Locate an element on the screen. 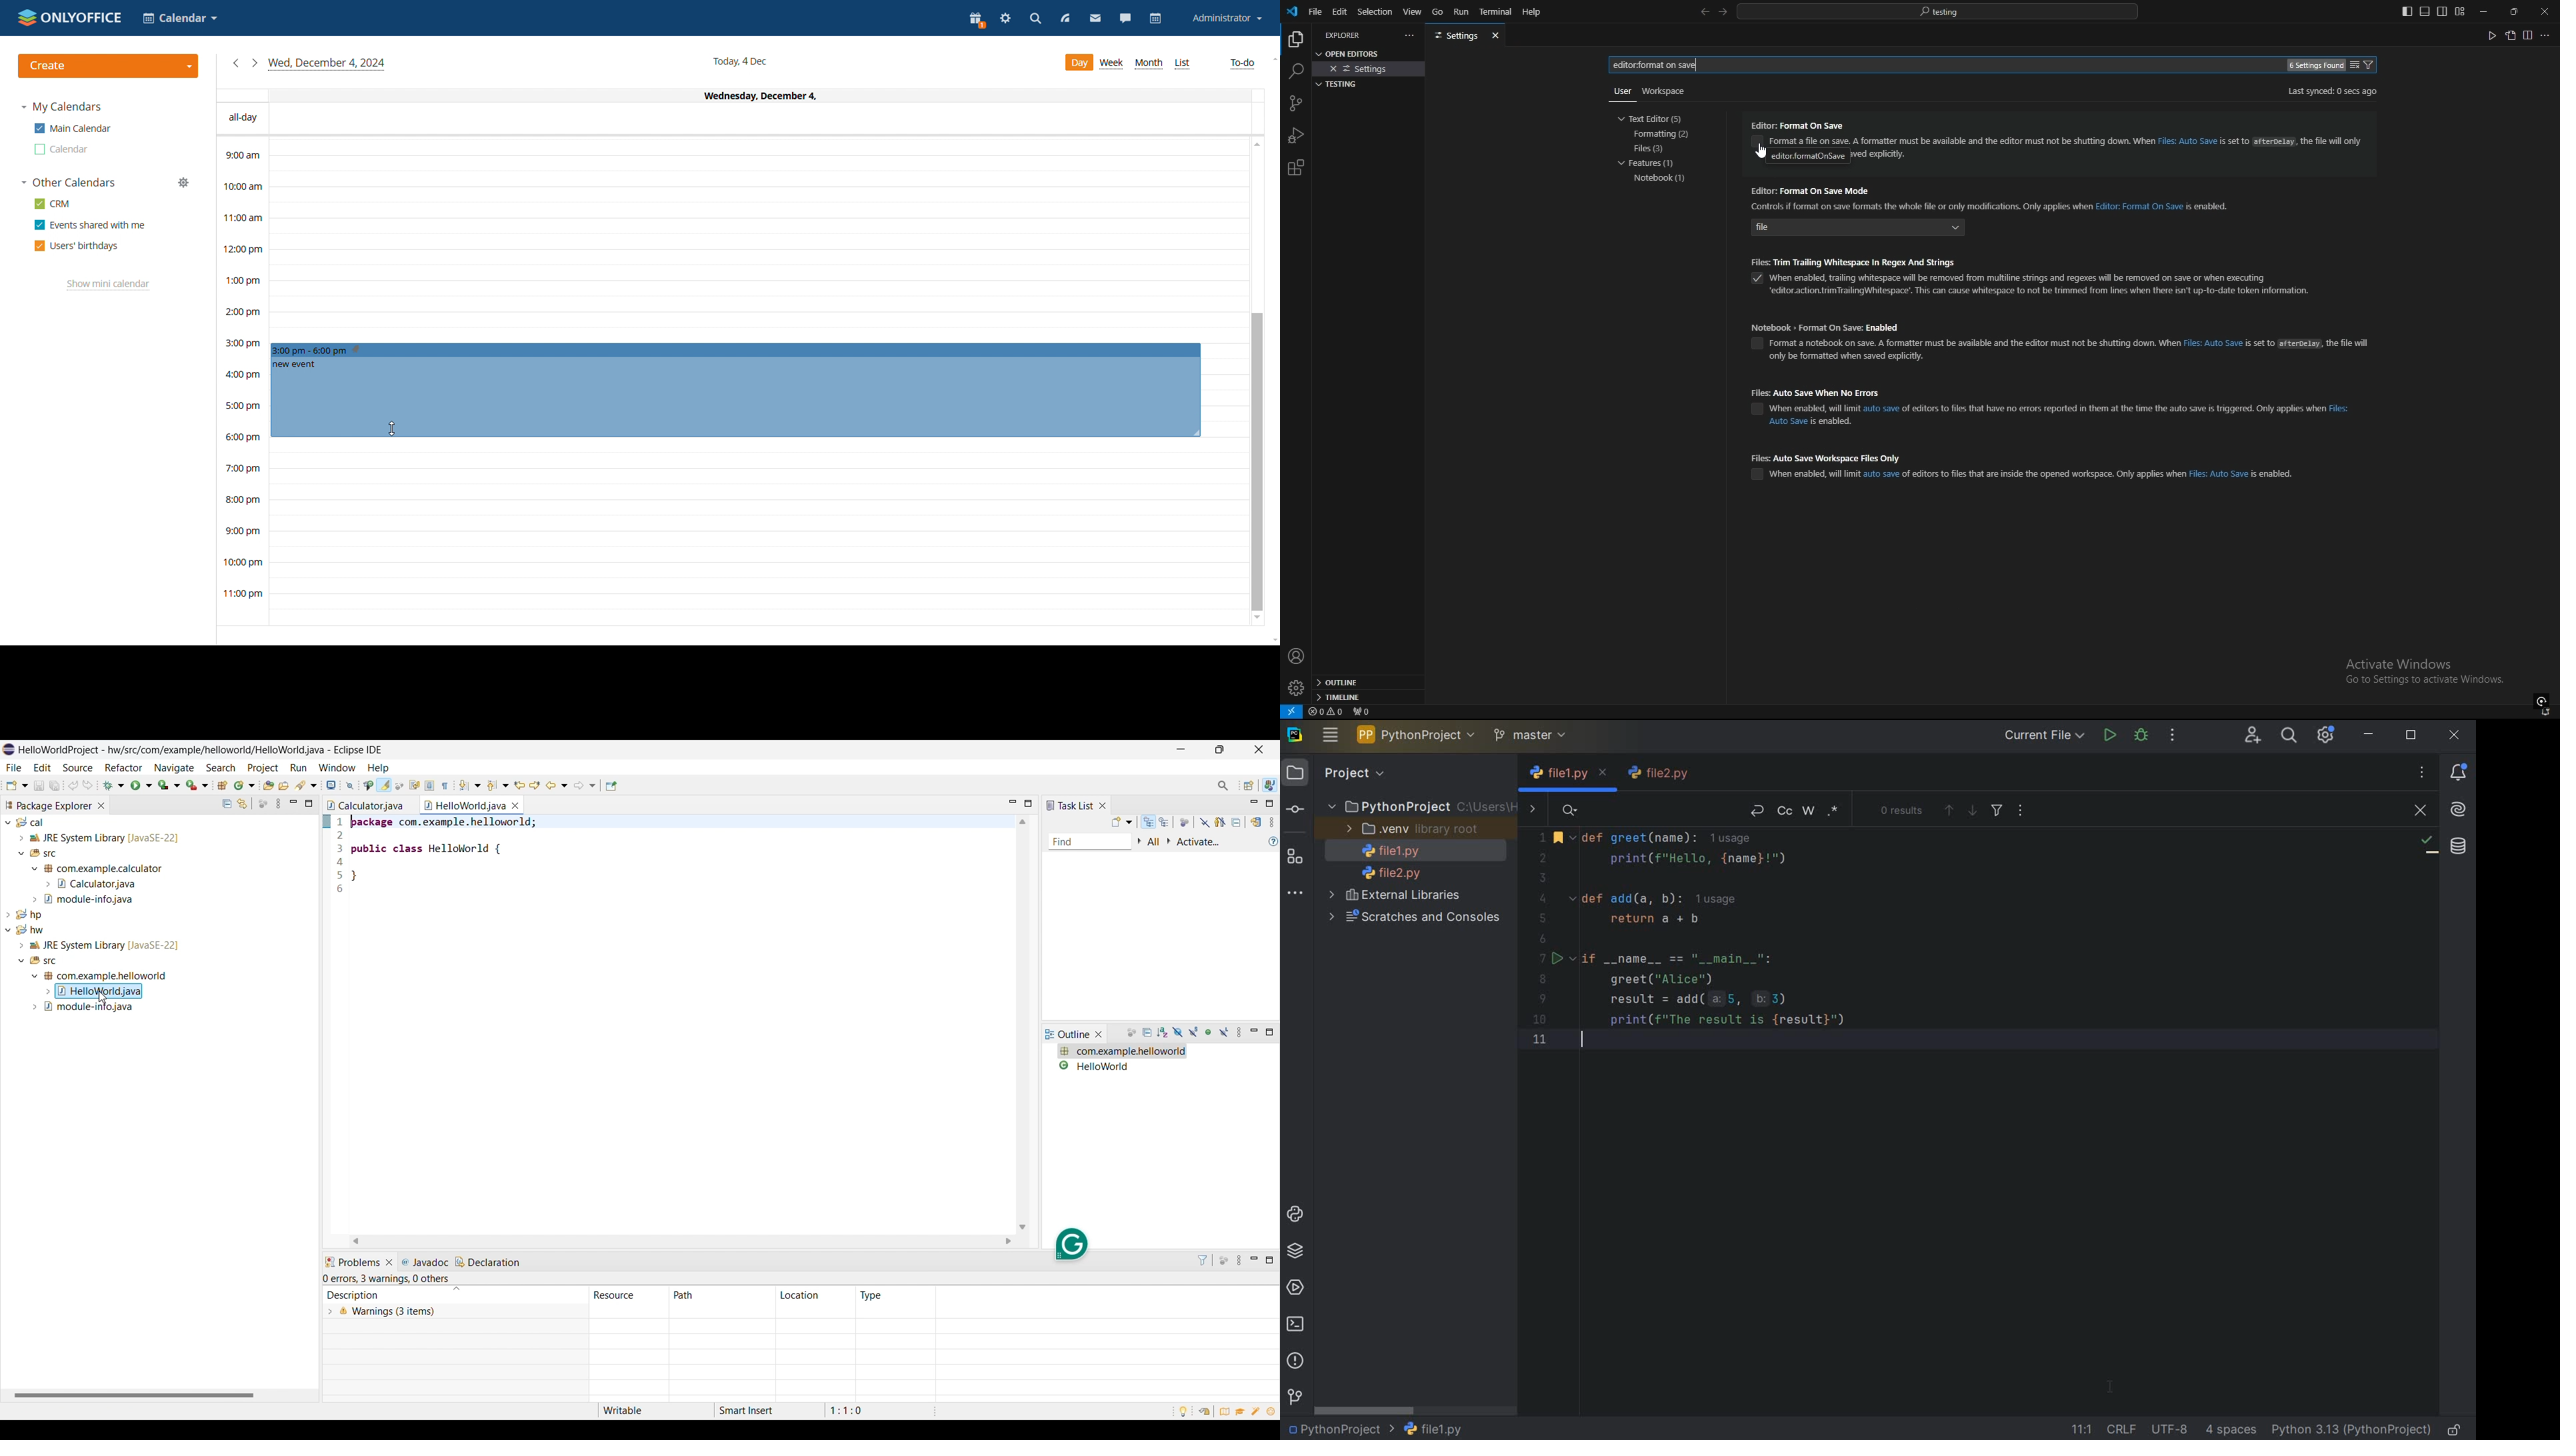 The image size is (2576, 1456). split editor right is located at coordinates (2528, 35).